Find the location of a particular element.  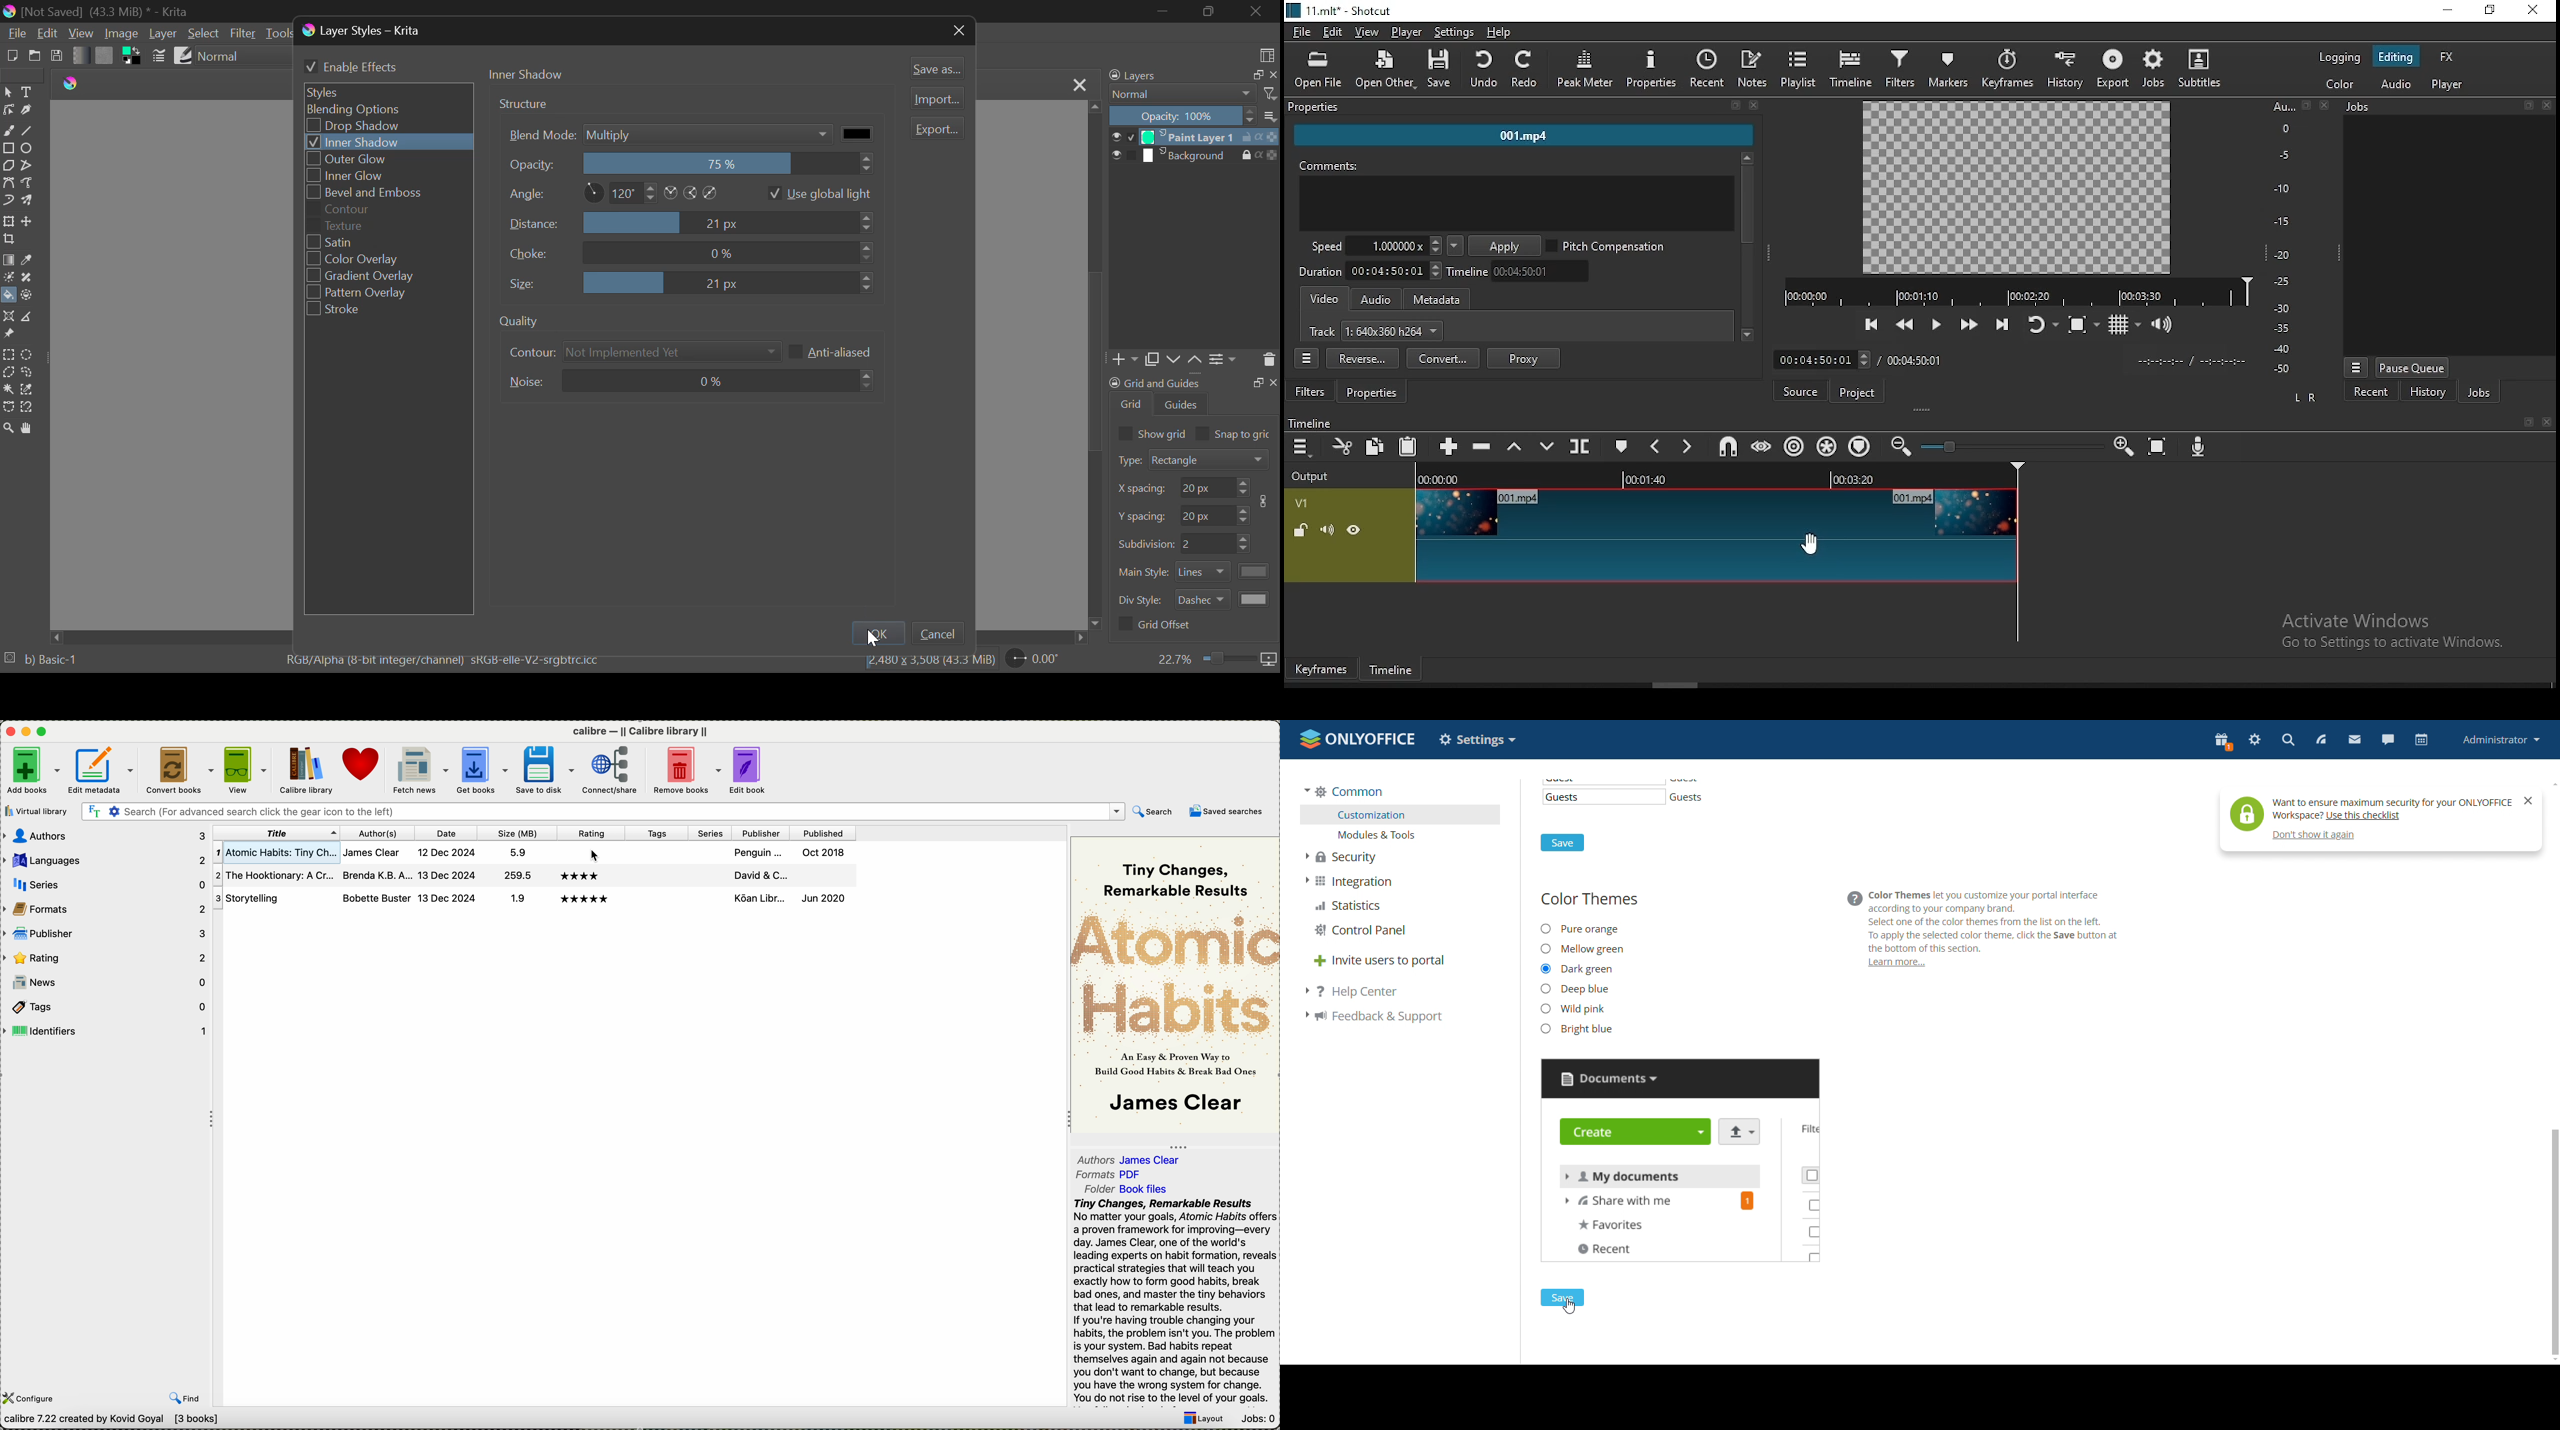

formats PDF is located at coordinates (1093, 1174).